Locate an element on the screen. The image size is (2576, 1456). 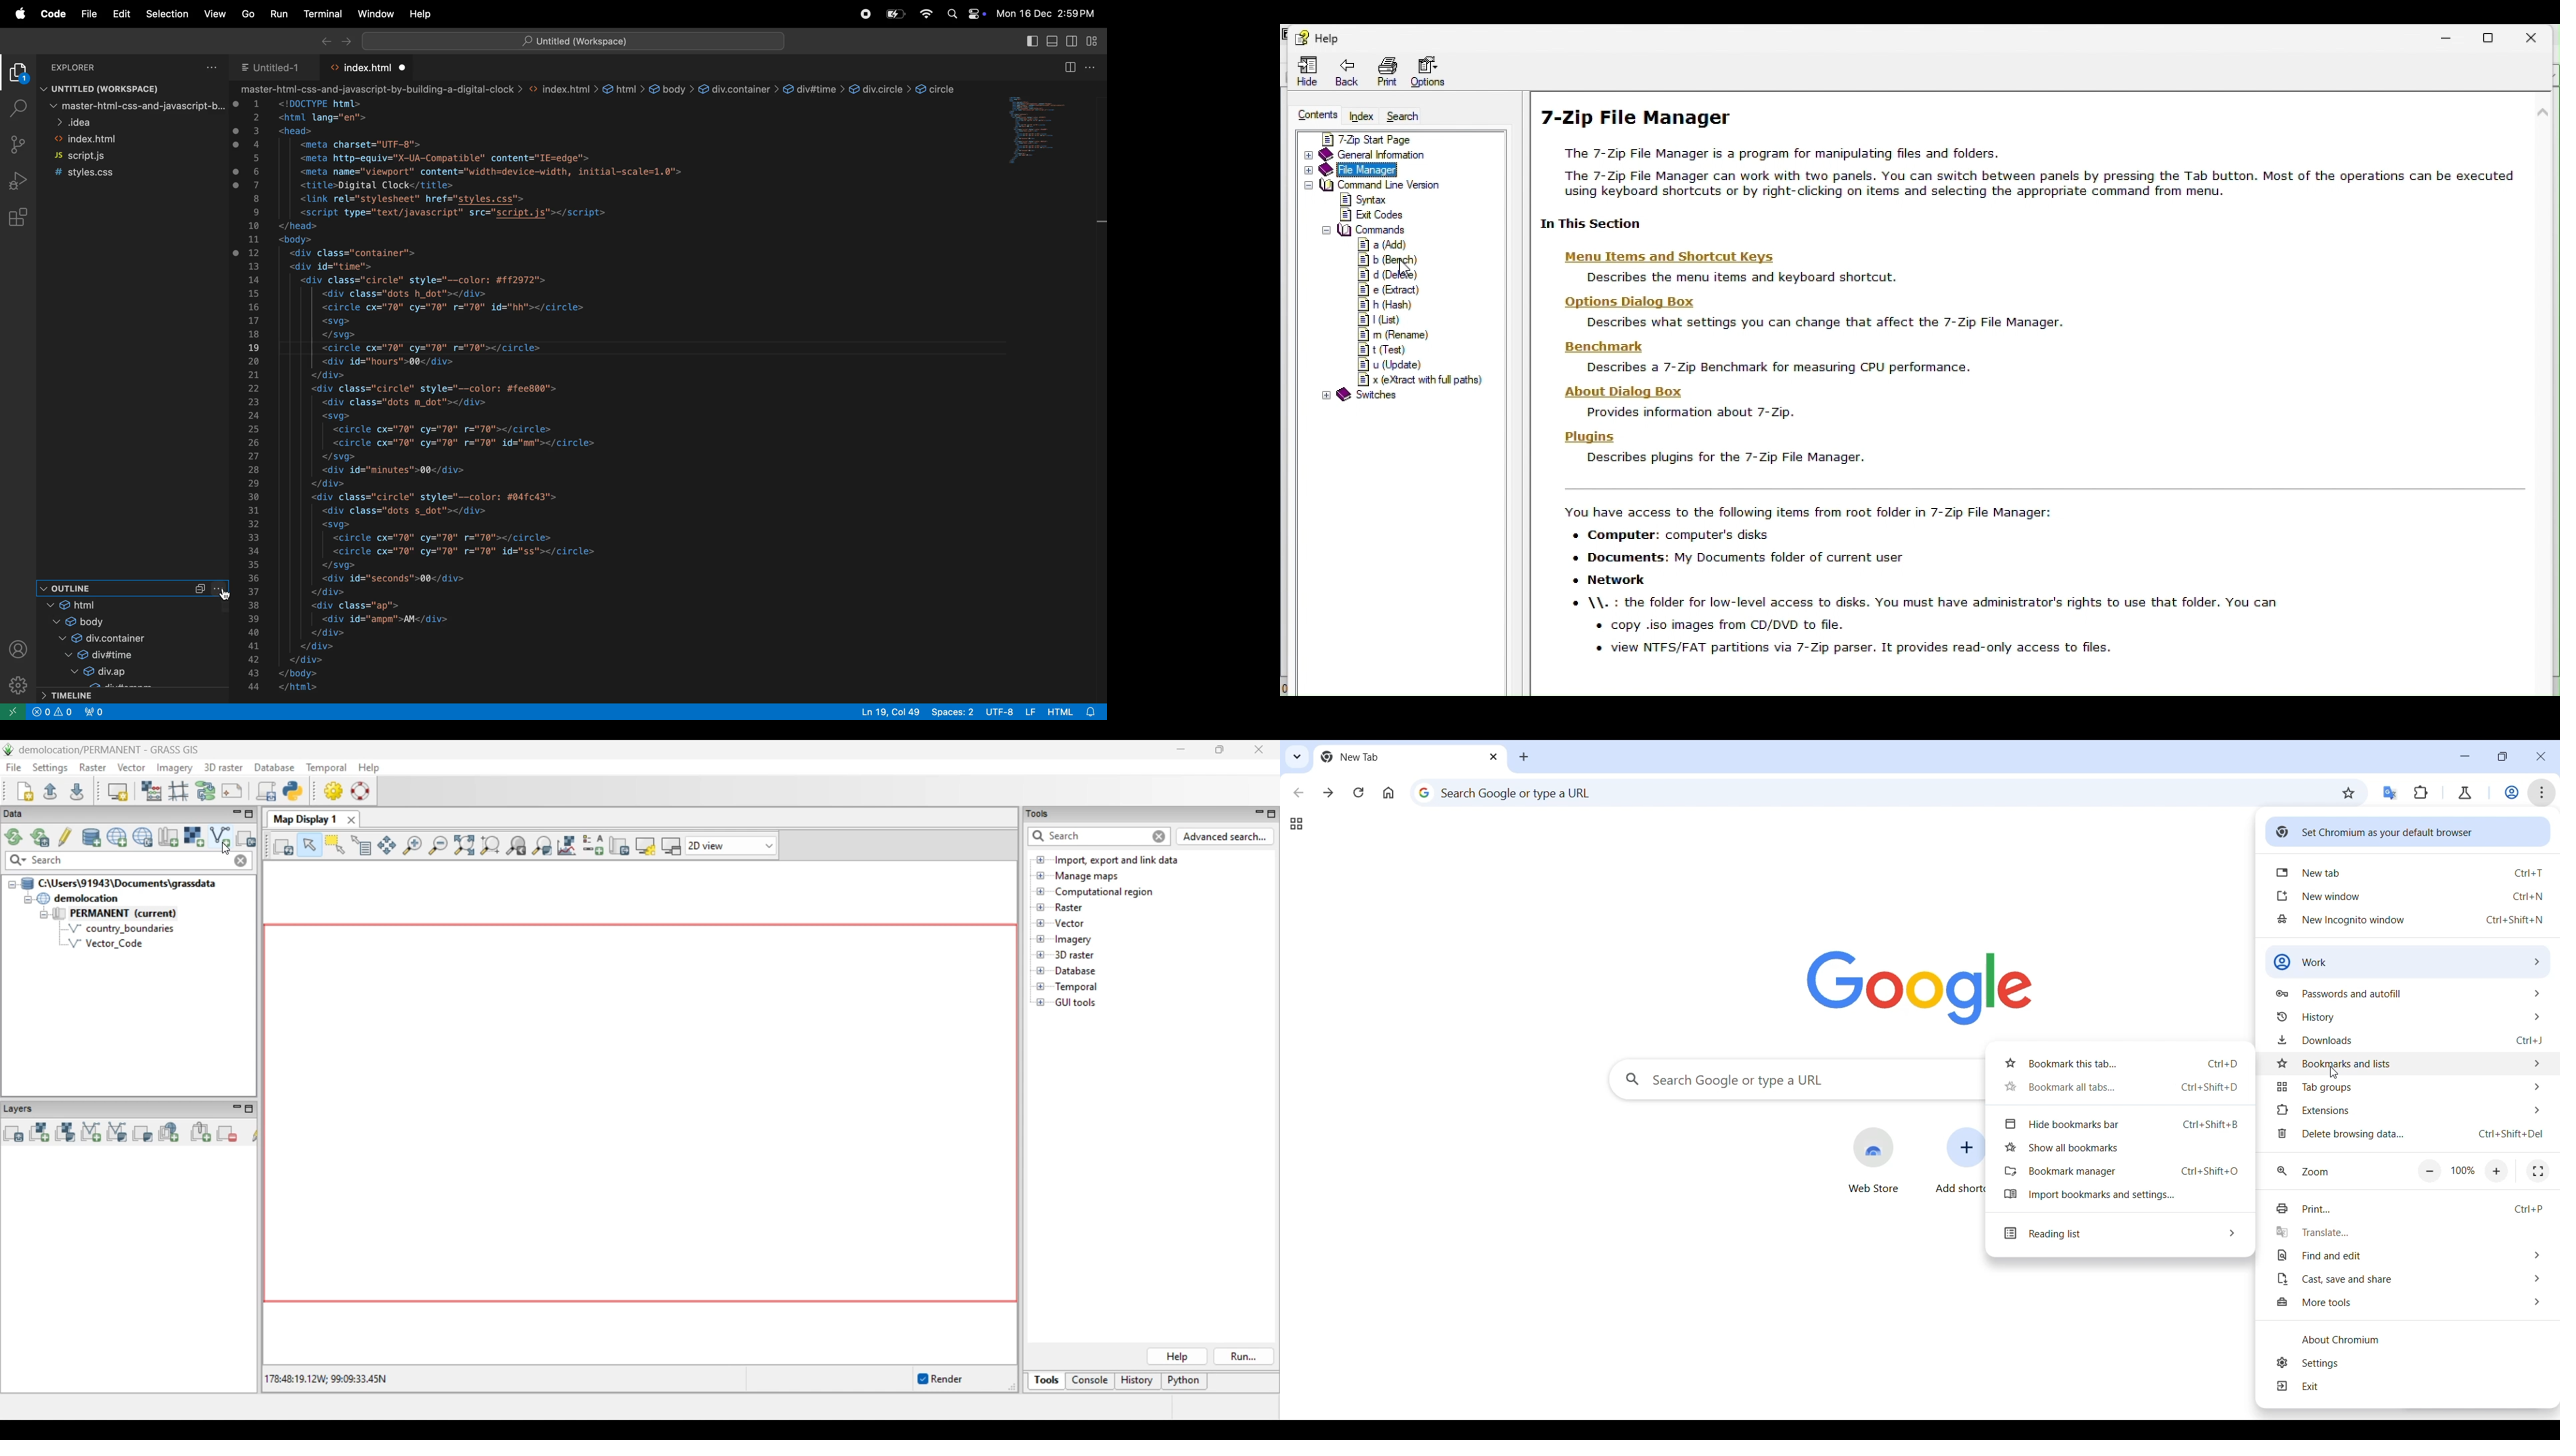
idea is located at coordinates (135, 121).